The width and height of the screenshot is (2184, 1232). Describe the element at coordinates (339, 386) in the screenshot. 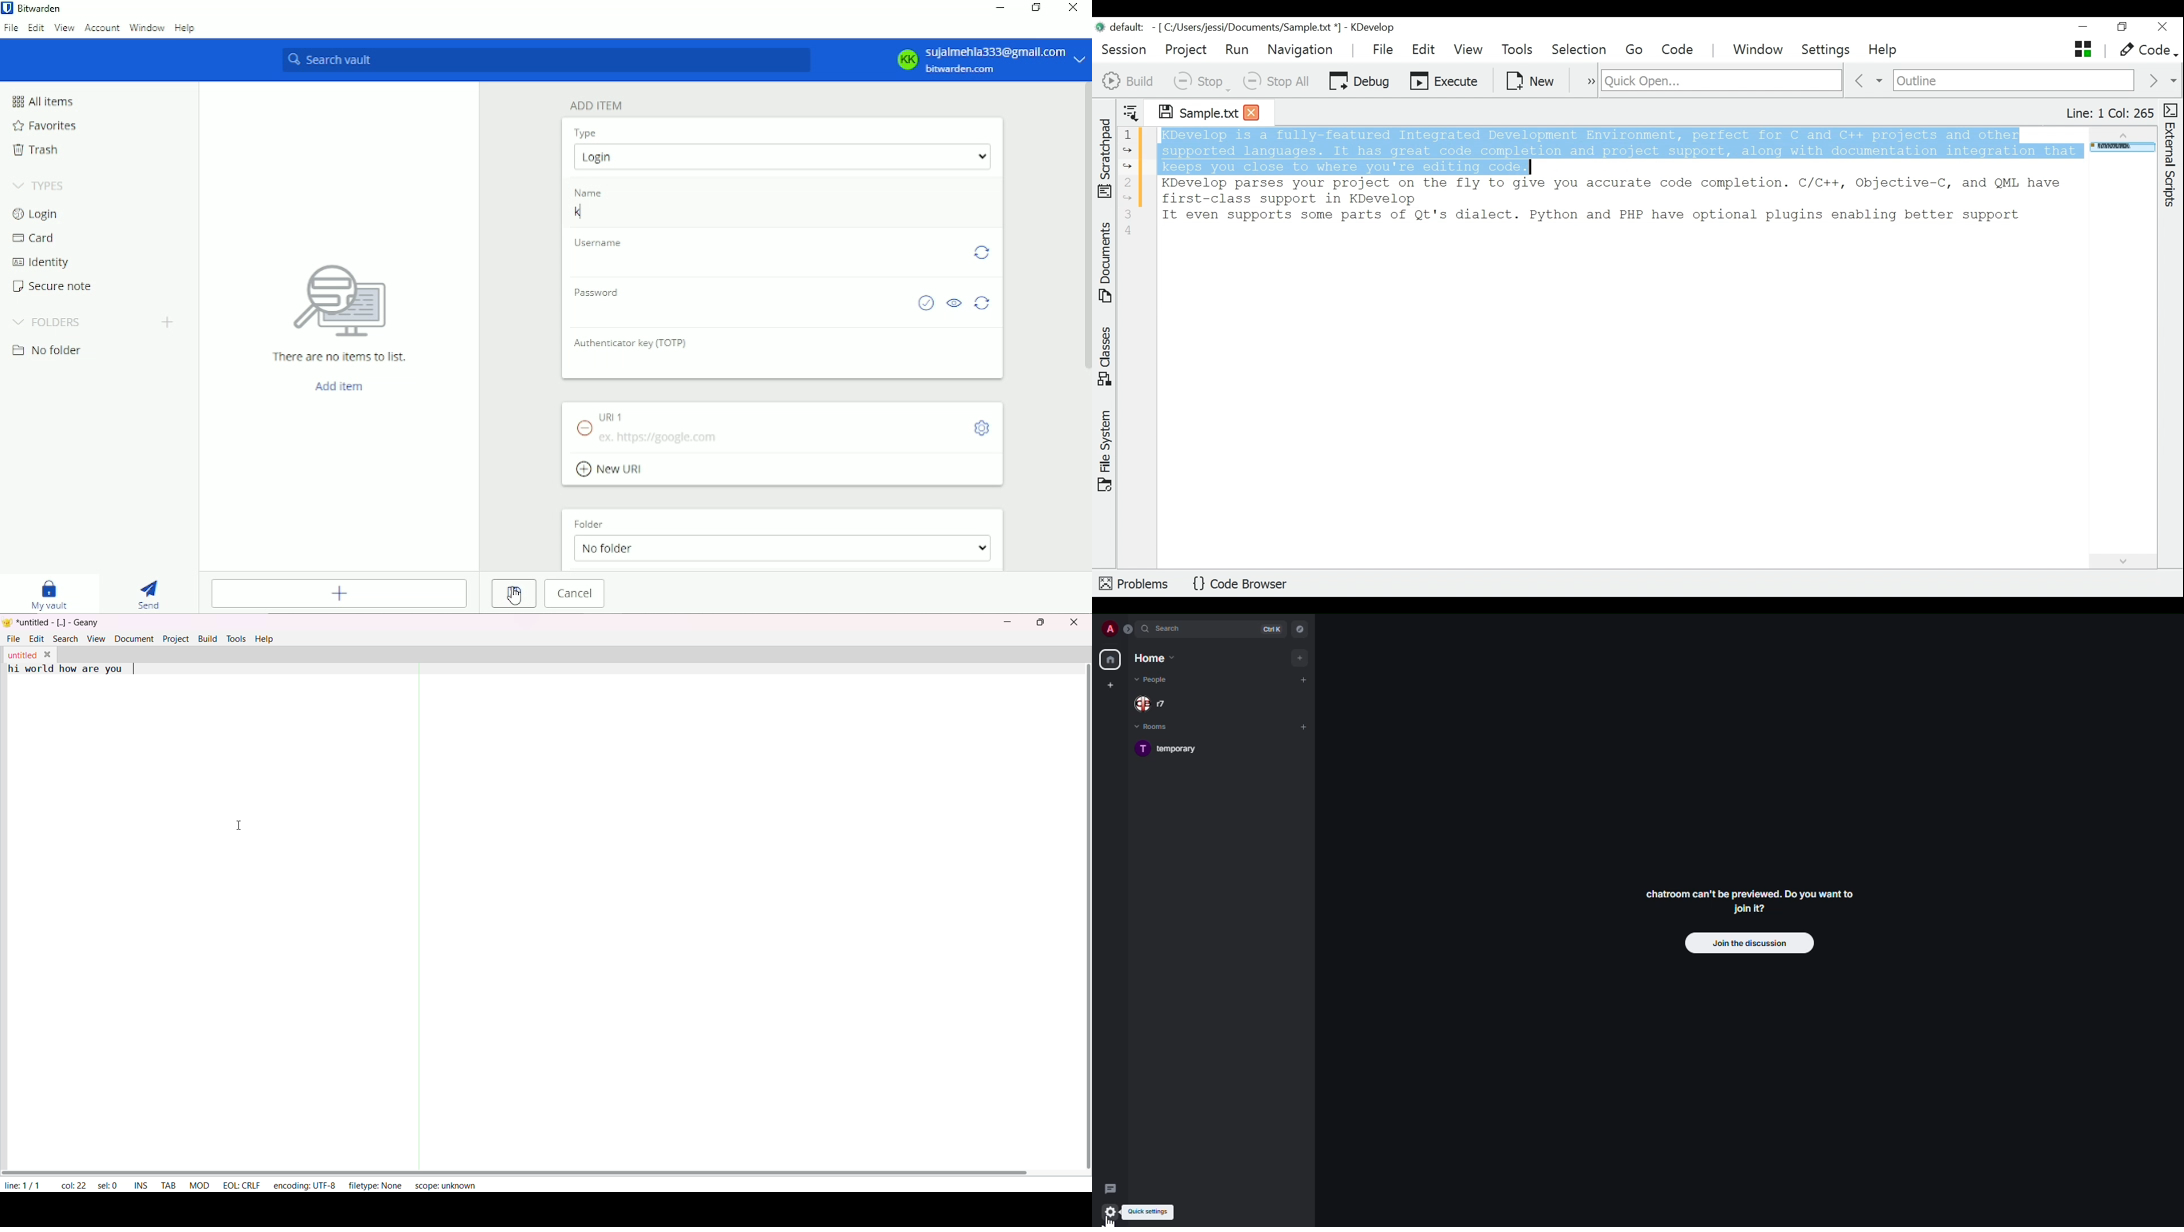

I see `Add item` at that location.